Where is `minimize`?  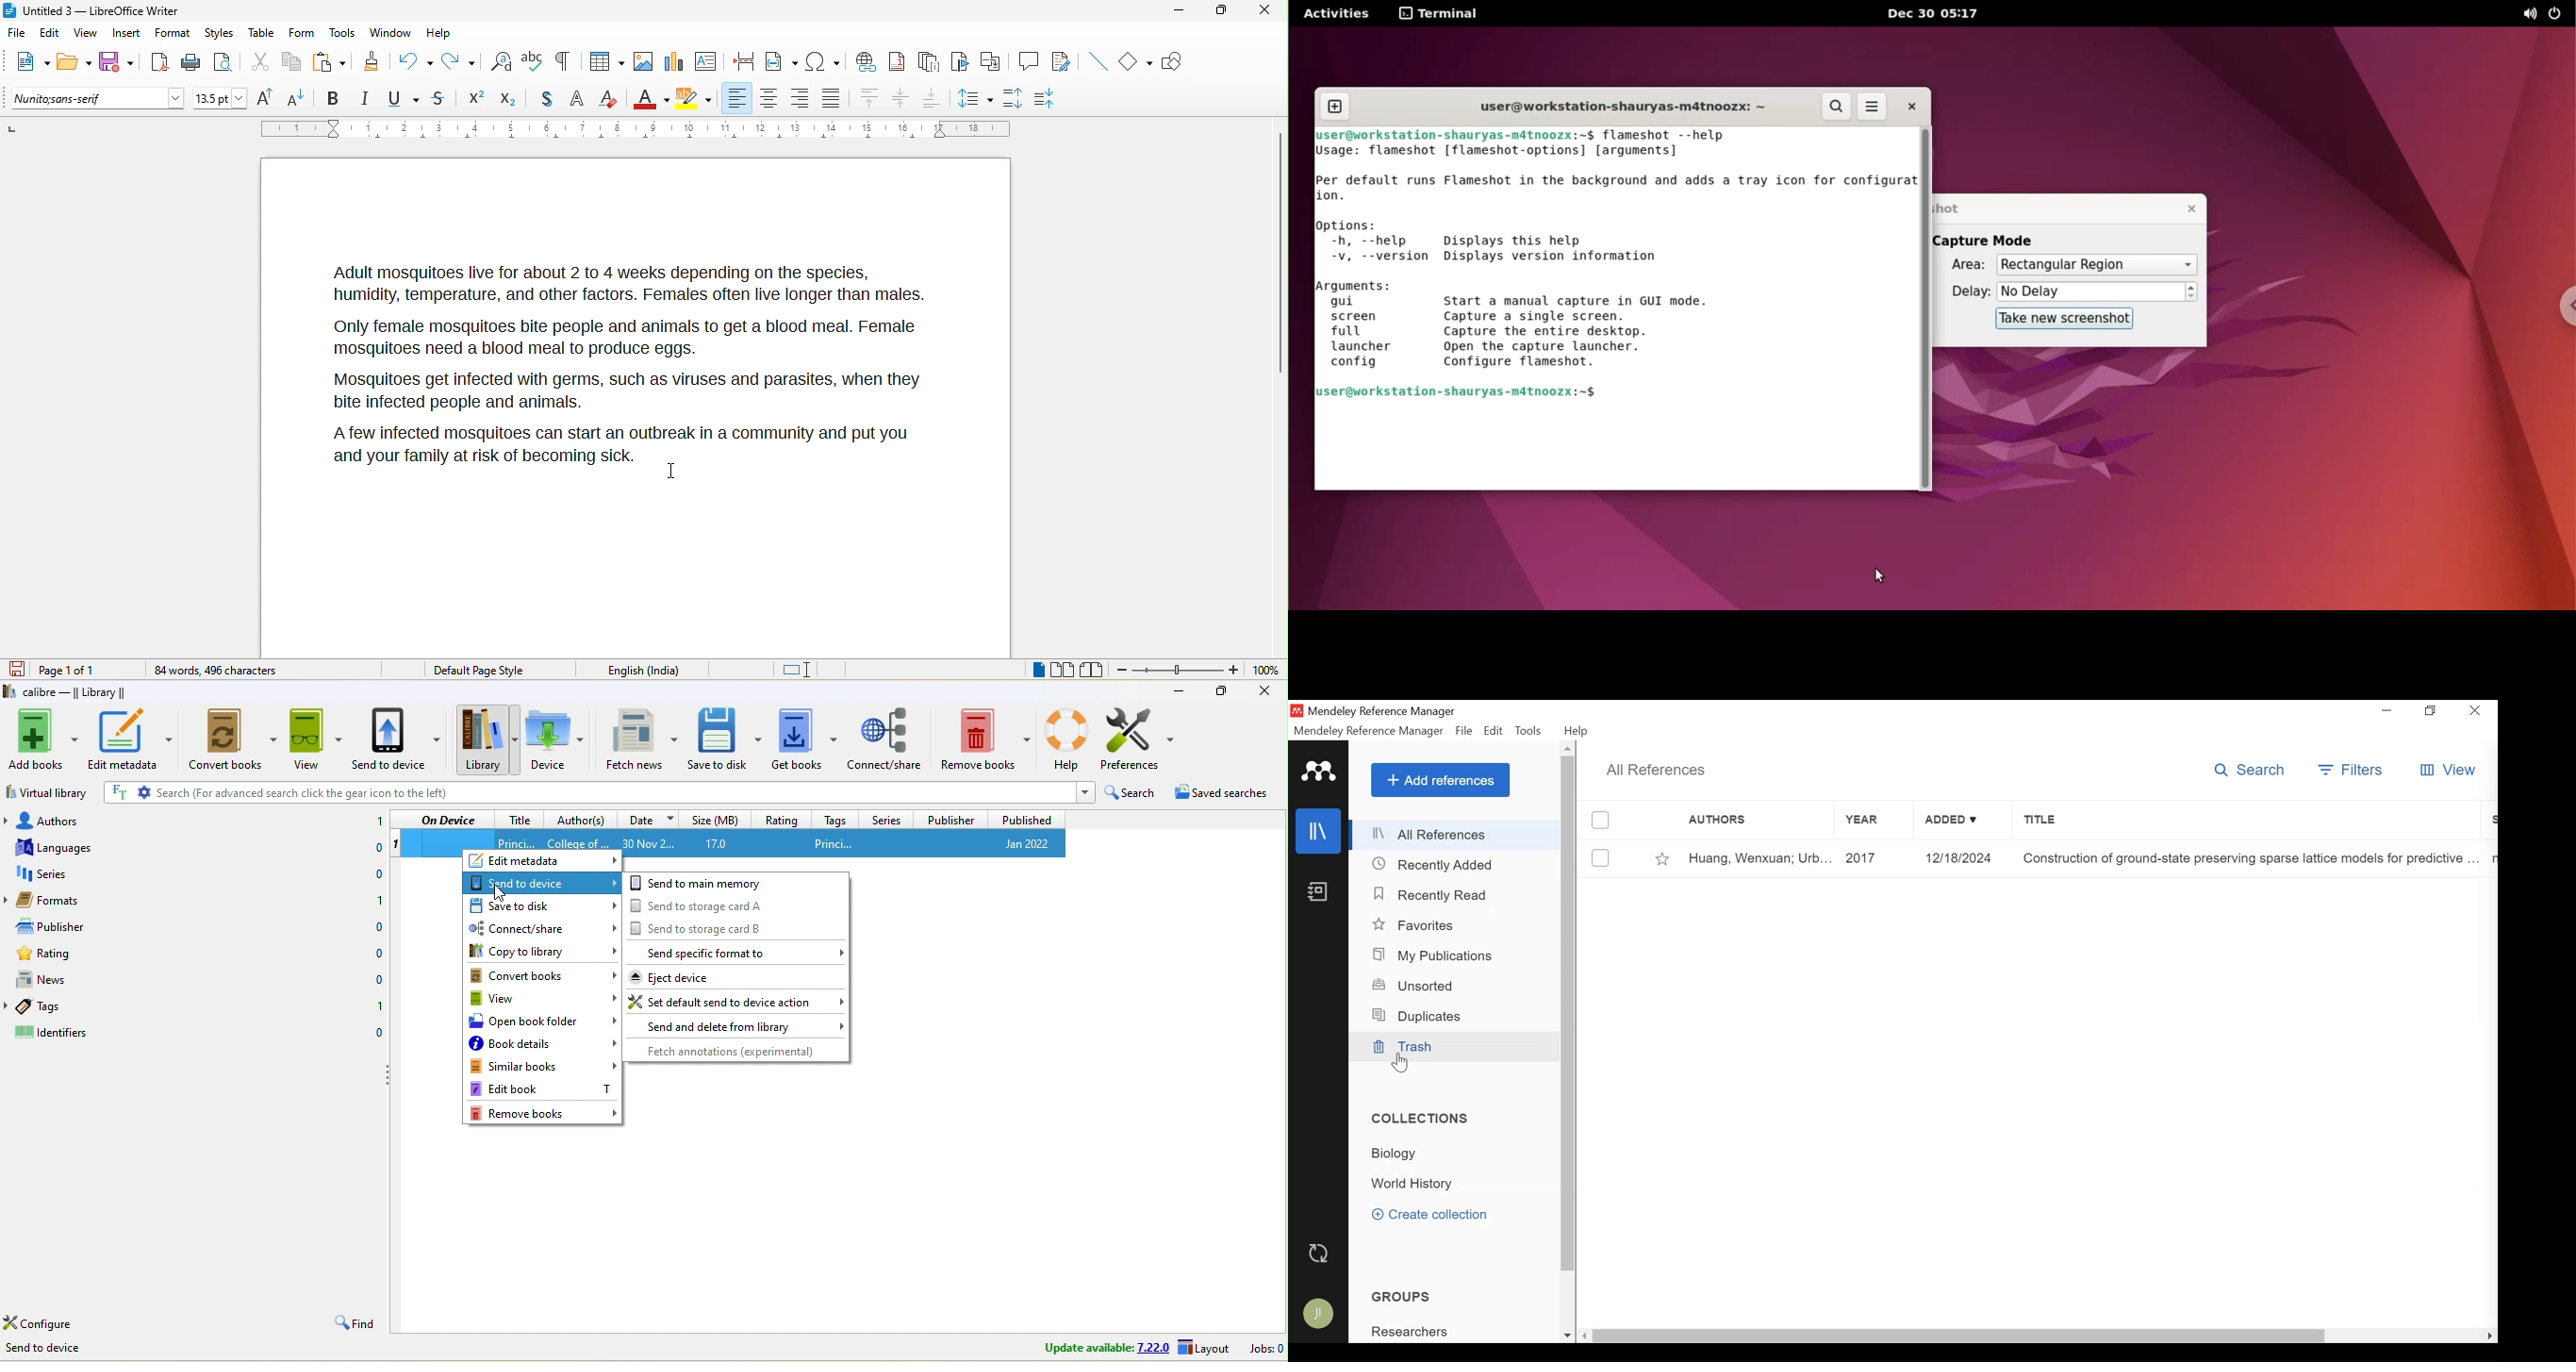
minimize is located at coordinates (1179, 690).